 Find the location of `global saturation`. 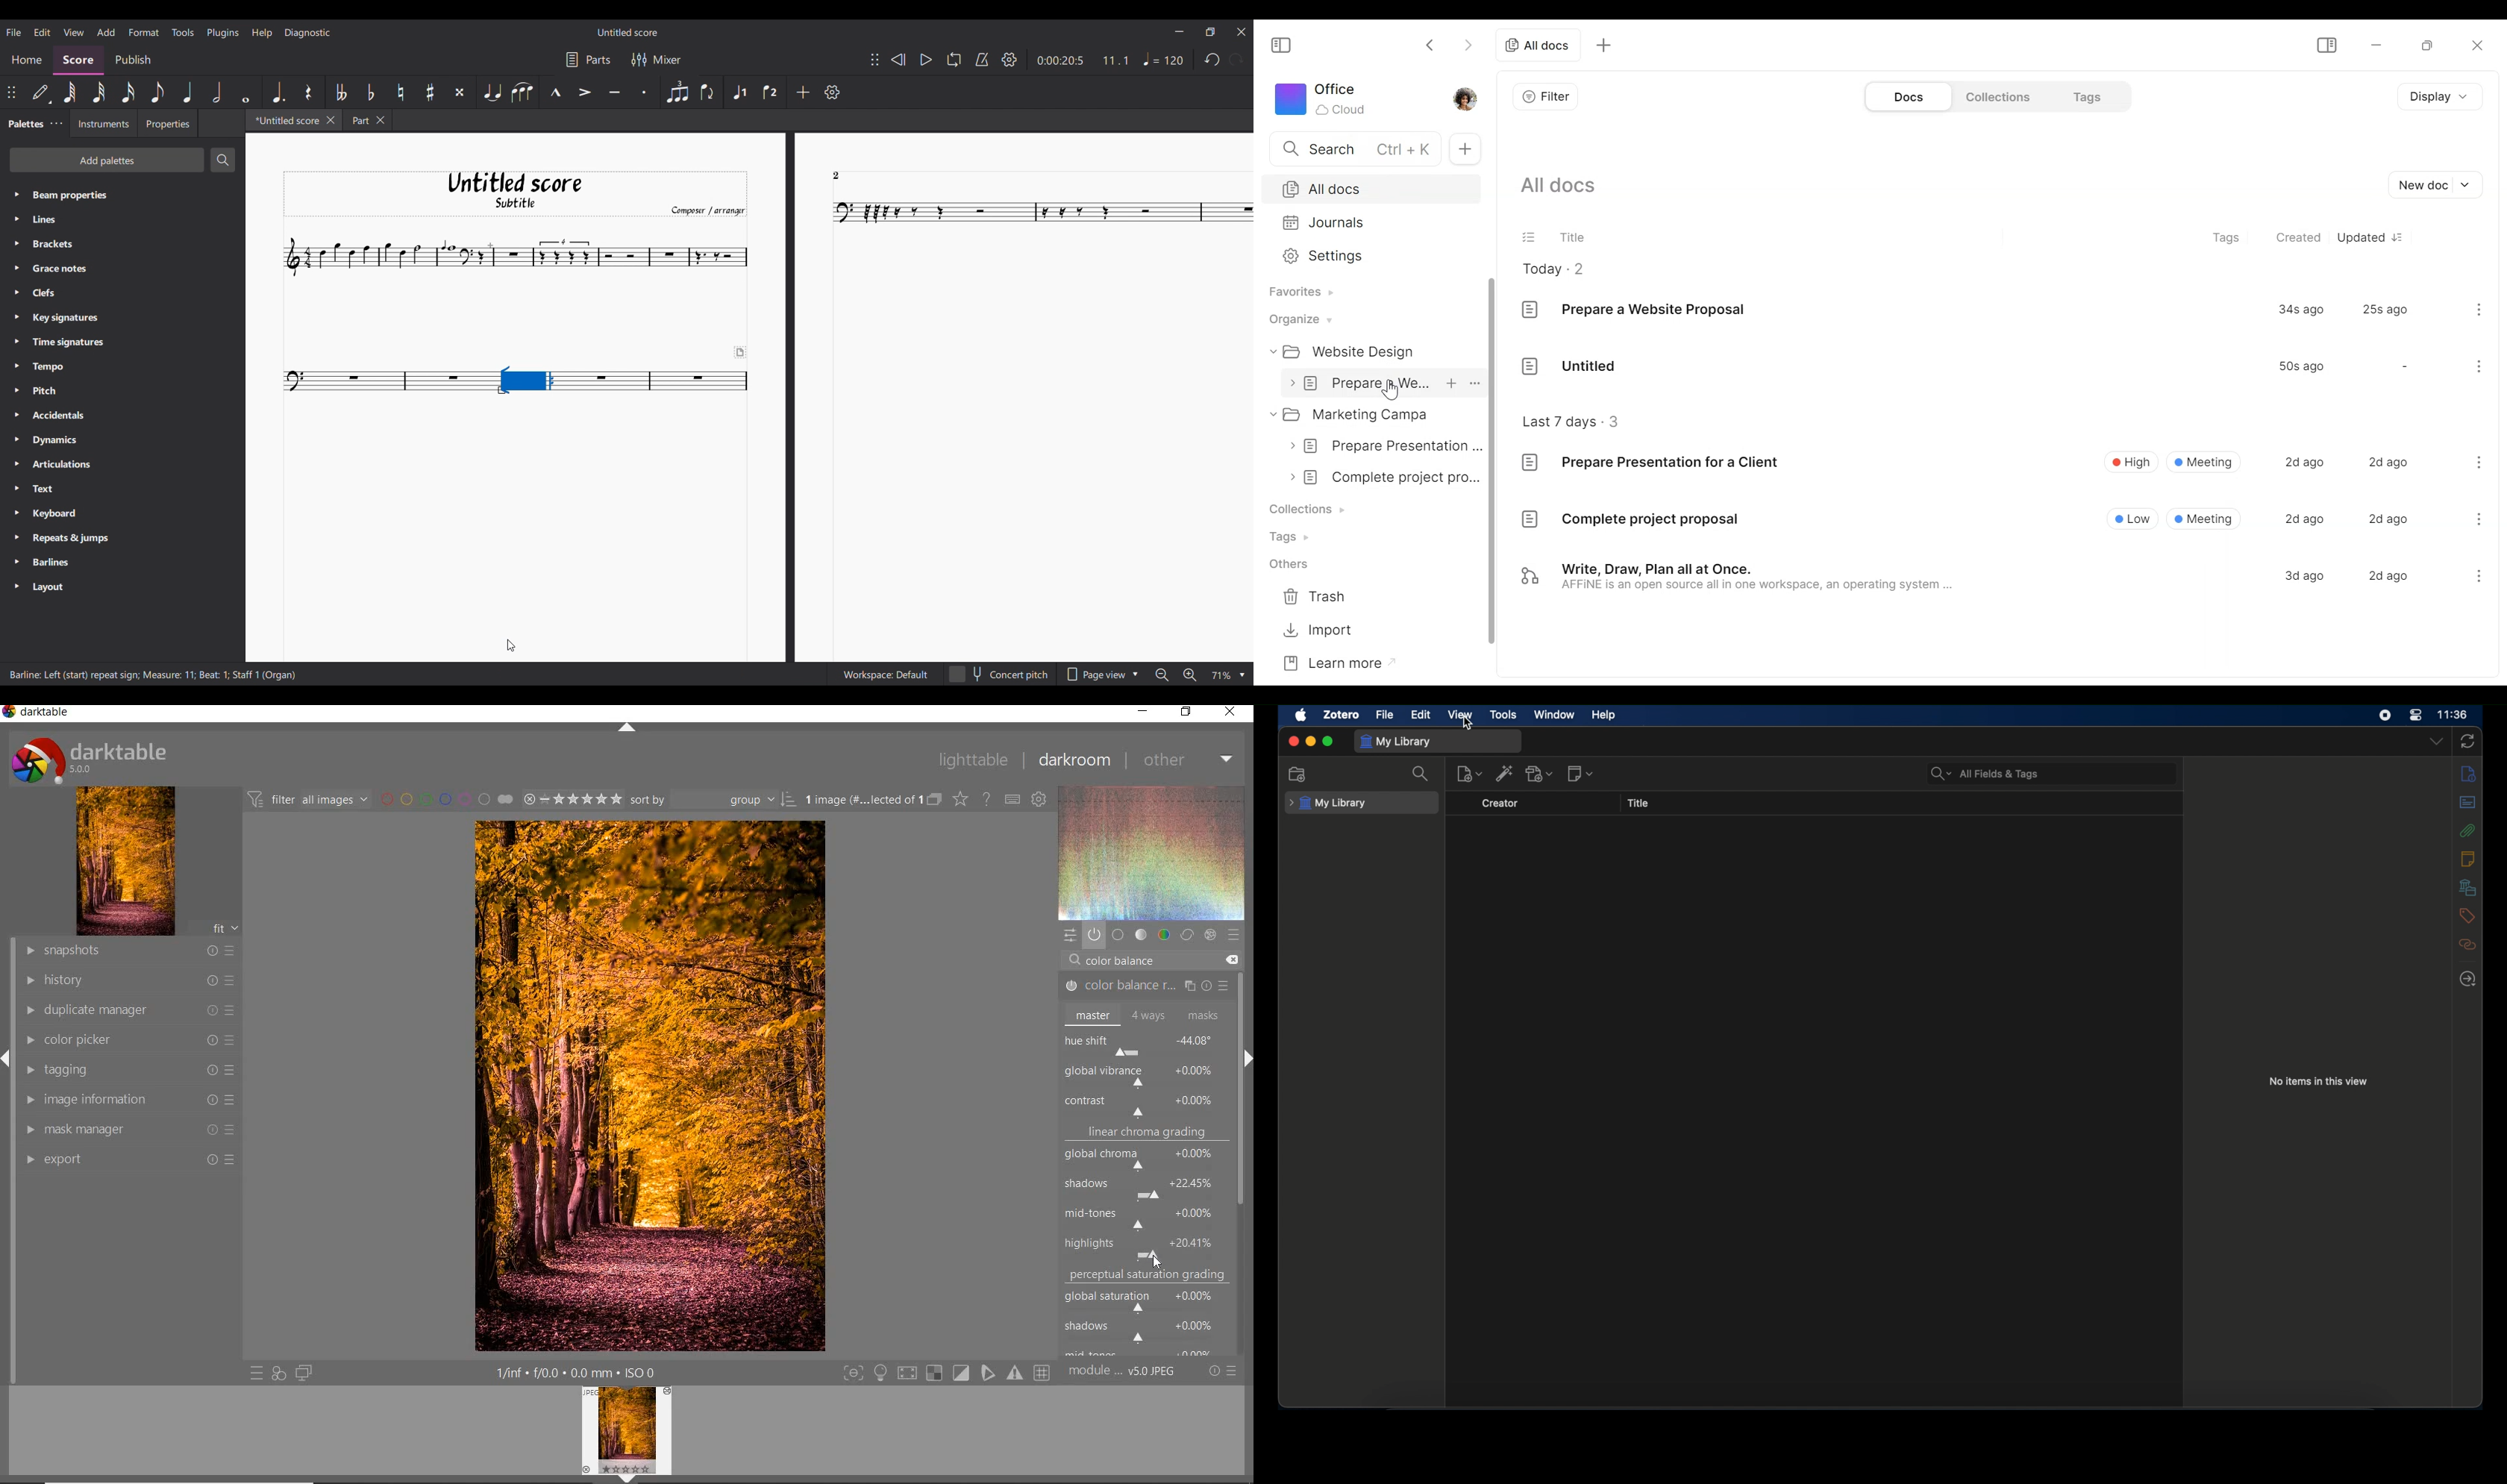

global saturation is located at coordinates (1147, 1299).